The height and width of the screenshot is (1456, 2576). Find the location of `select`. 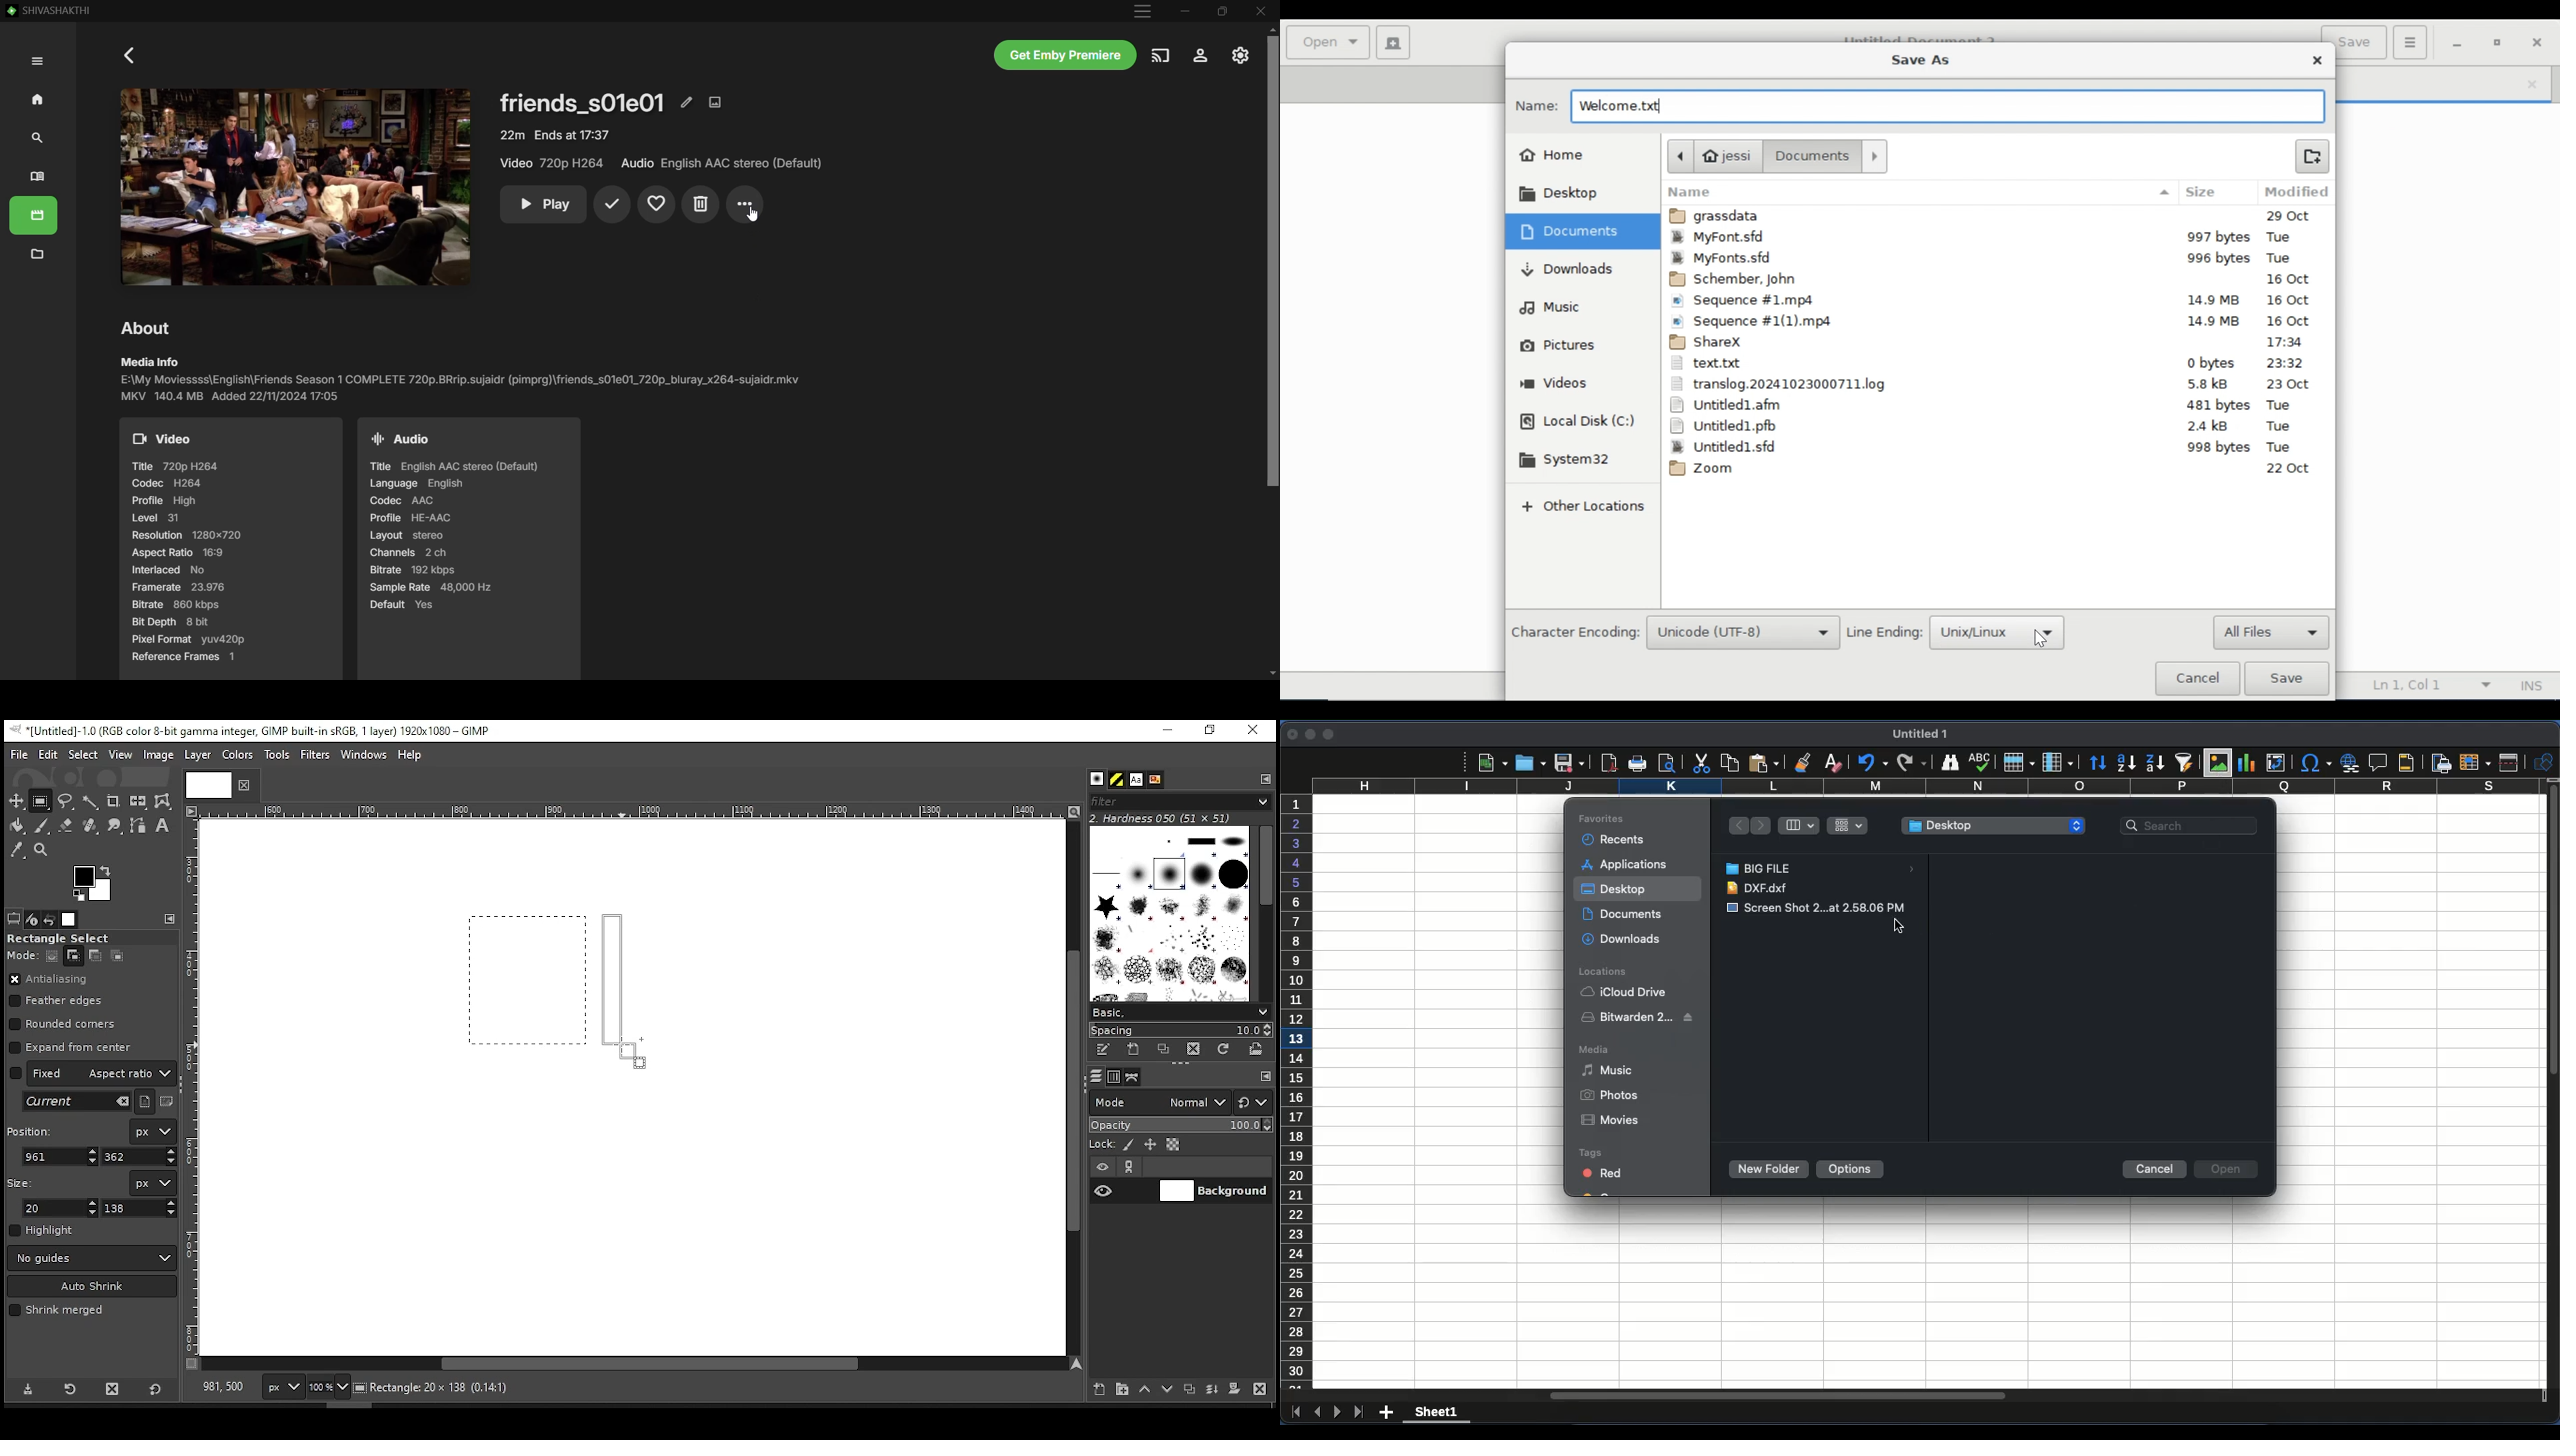

select is located at coordinates (82, 753).